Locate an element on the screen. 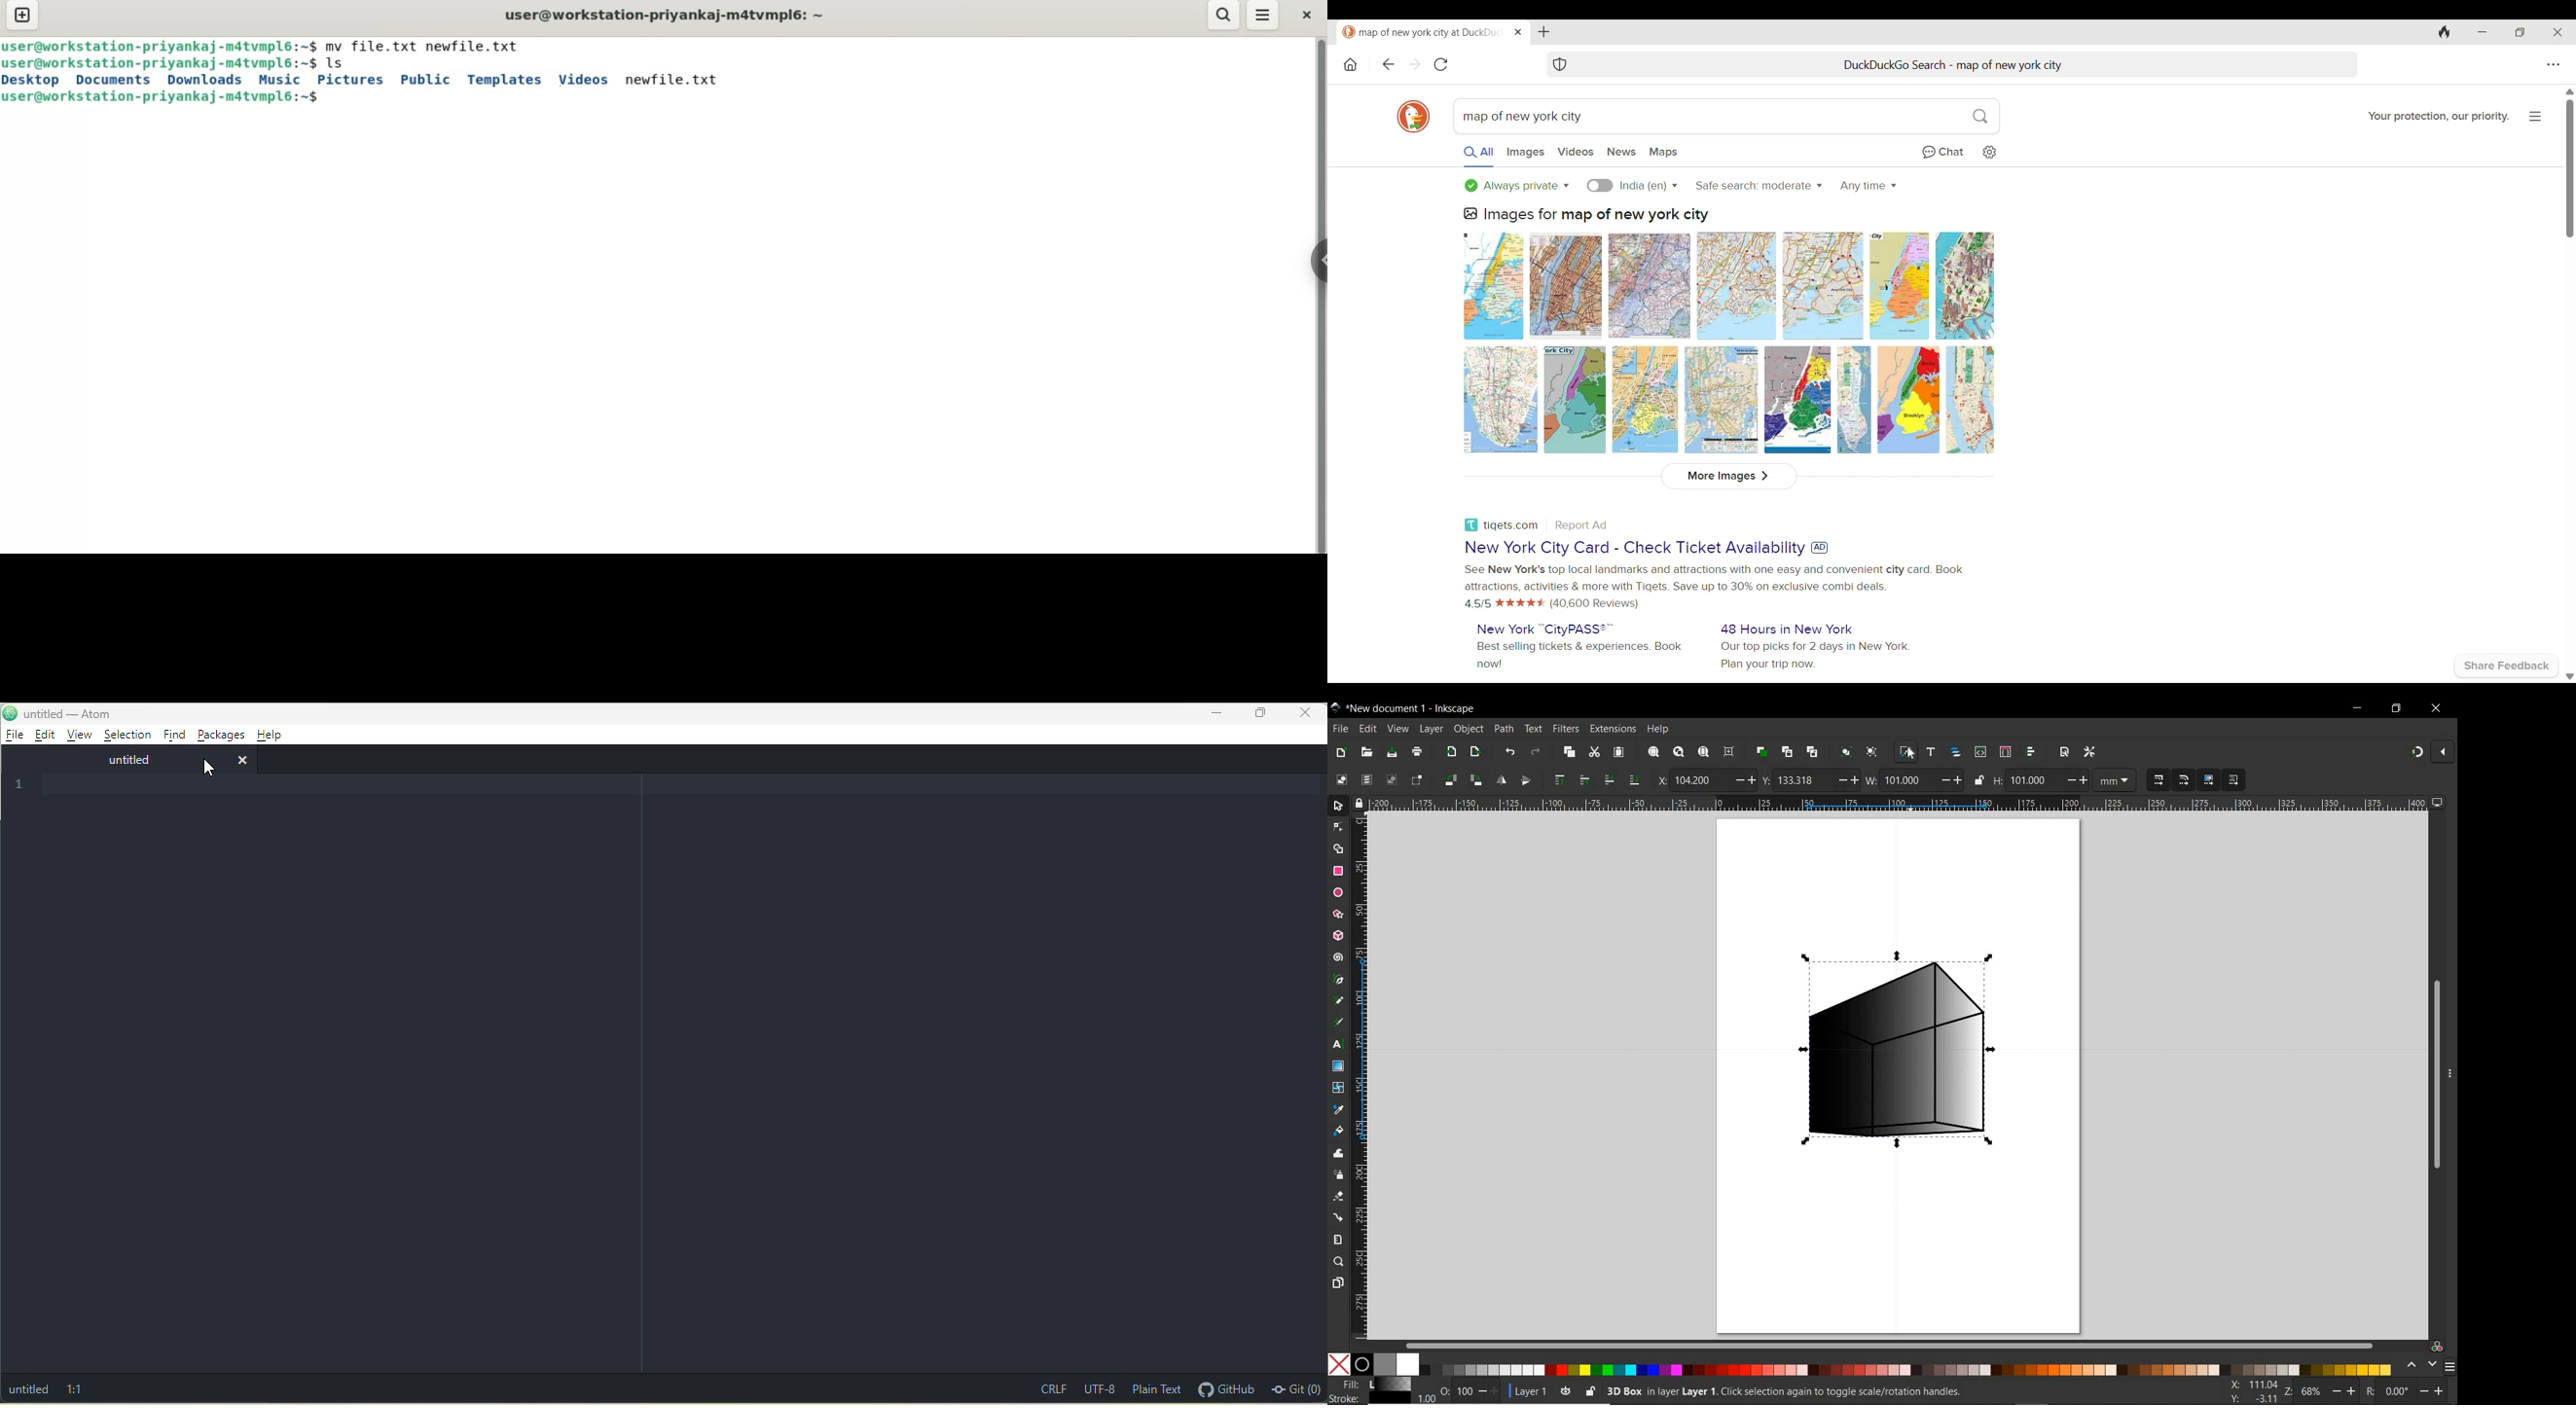 This screenshot has height=1428, width=2576. 133 is located at coordinates (1803, 781).